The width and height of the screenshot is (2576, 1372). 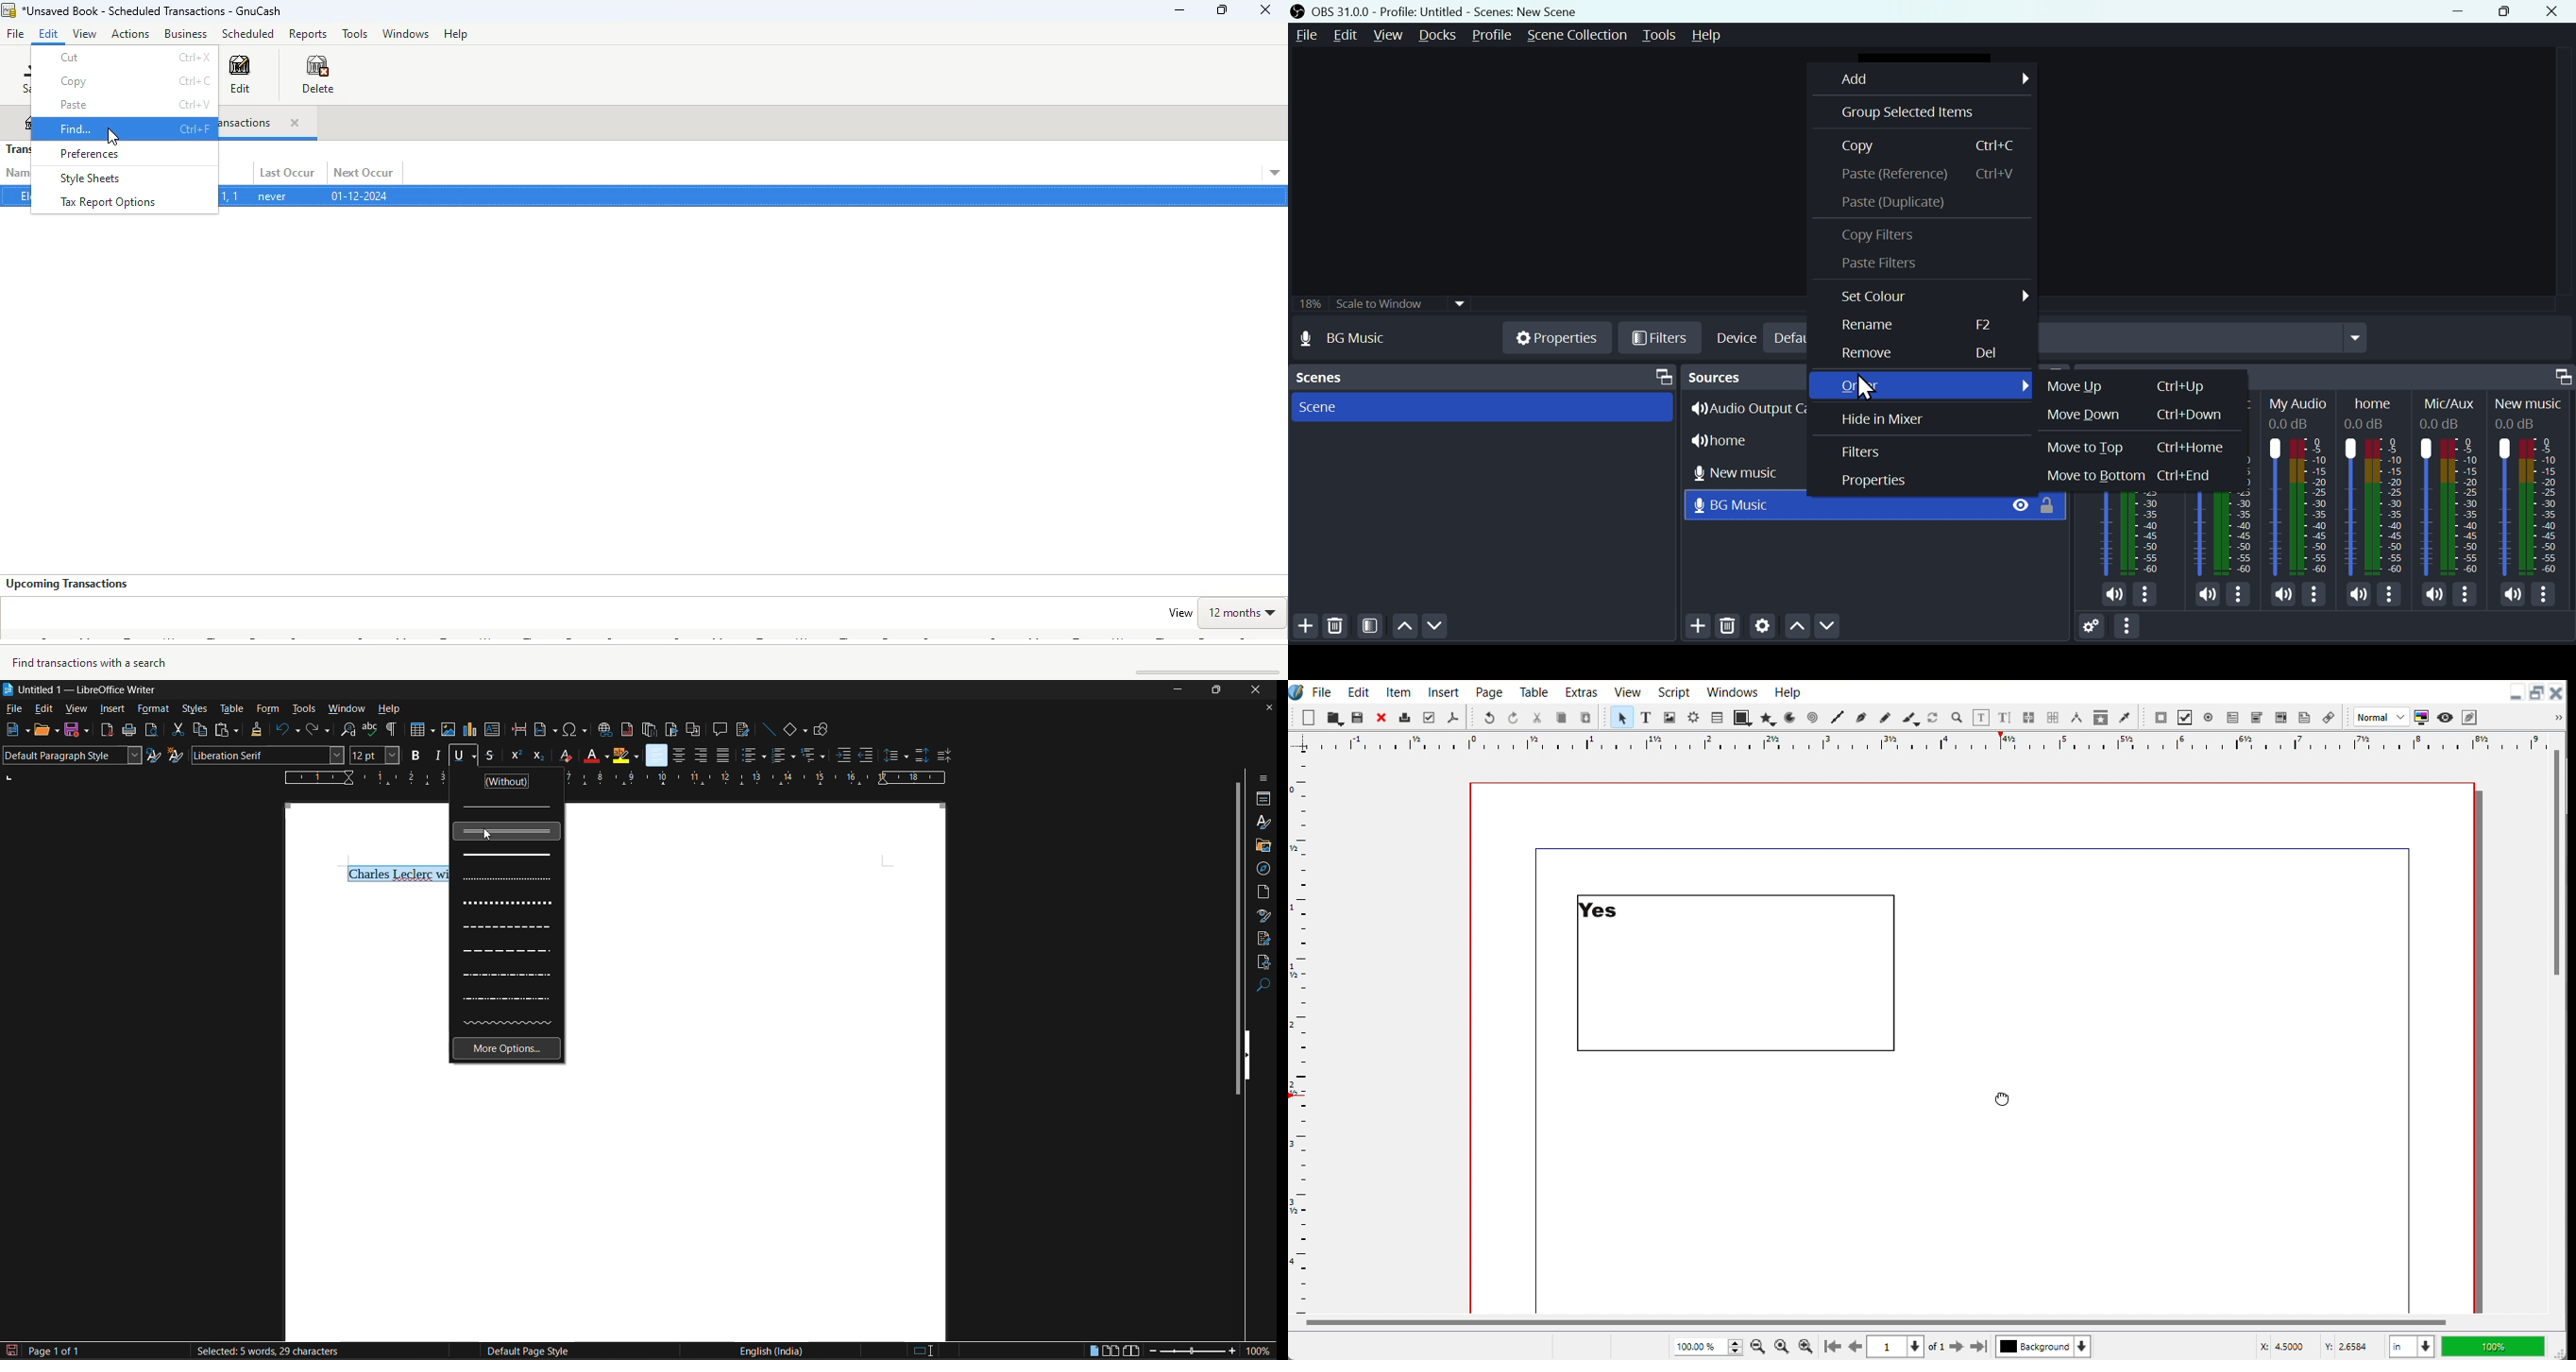 I want to click on single page view, so click(x=1095, y=1352).